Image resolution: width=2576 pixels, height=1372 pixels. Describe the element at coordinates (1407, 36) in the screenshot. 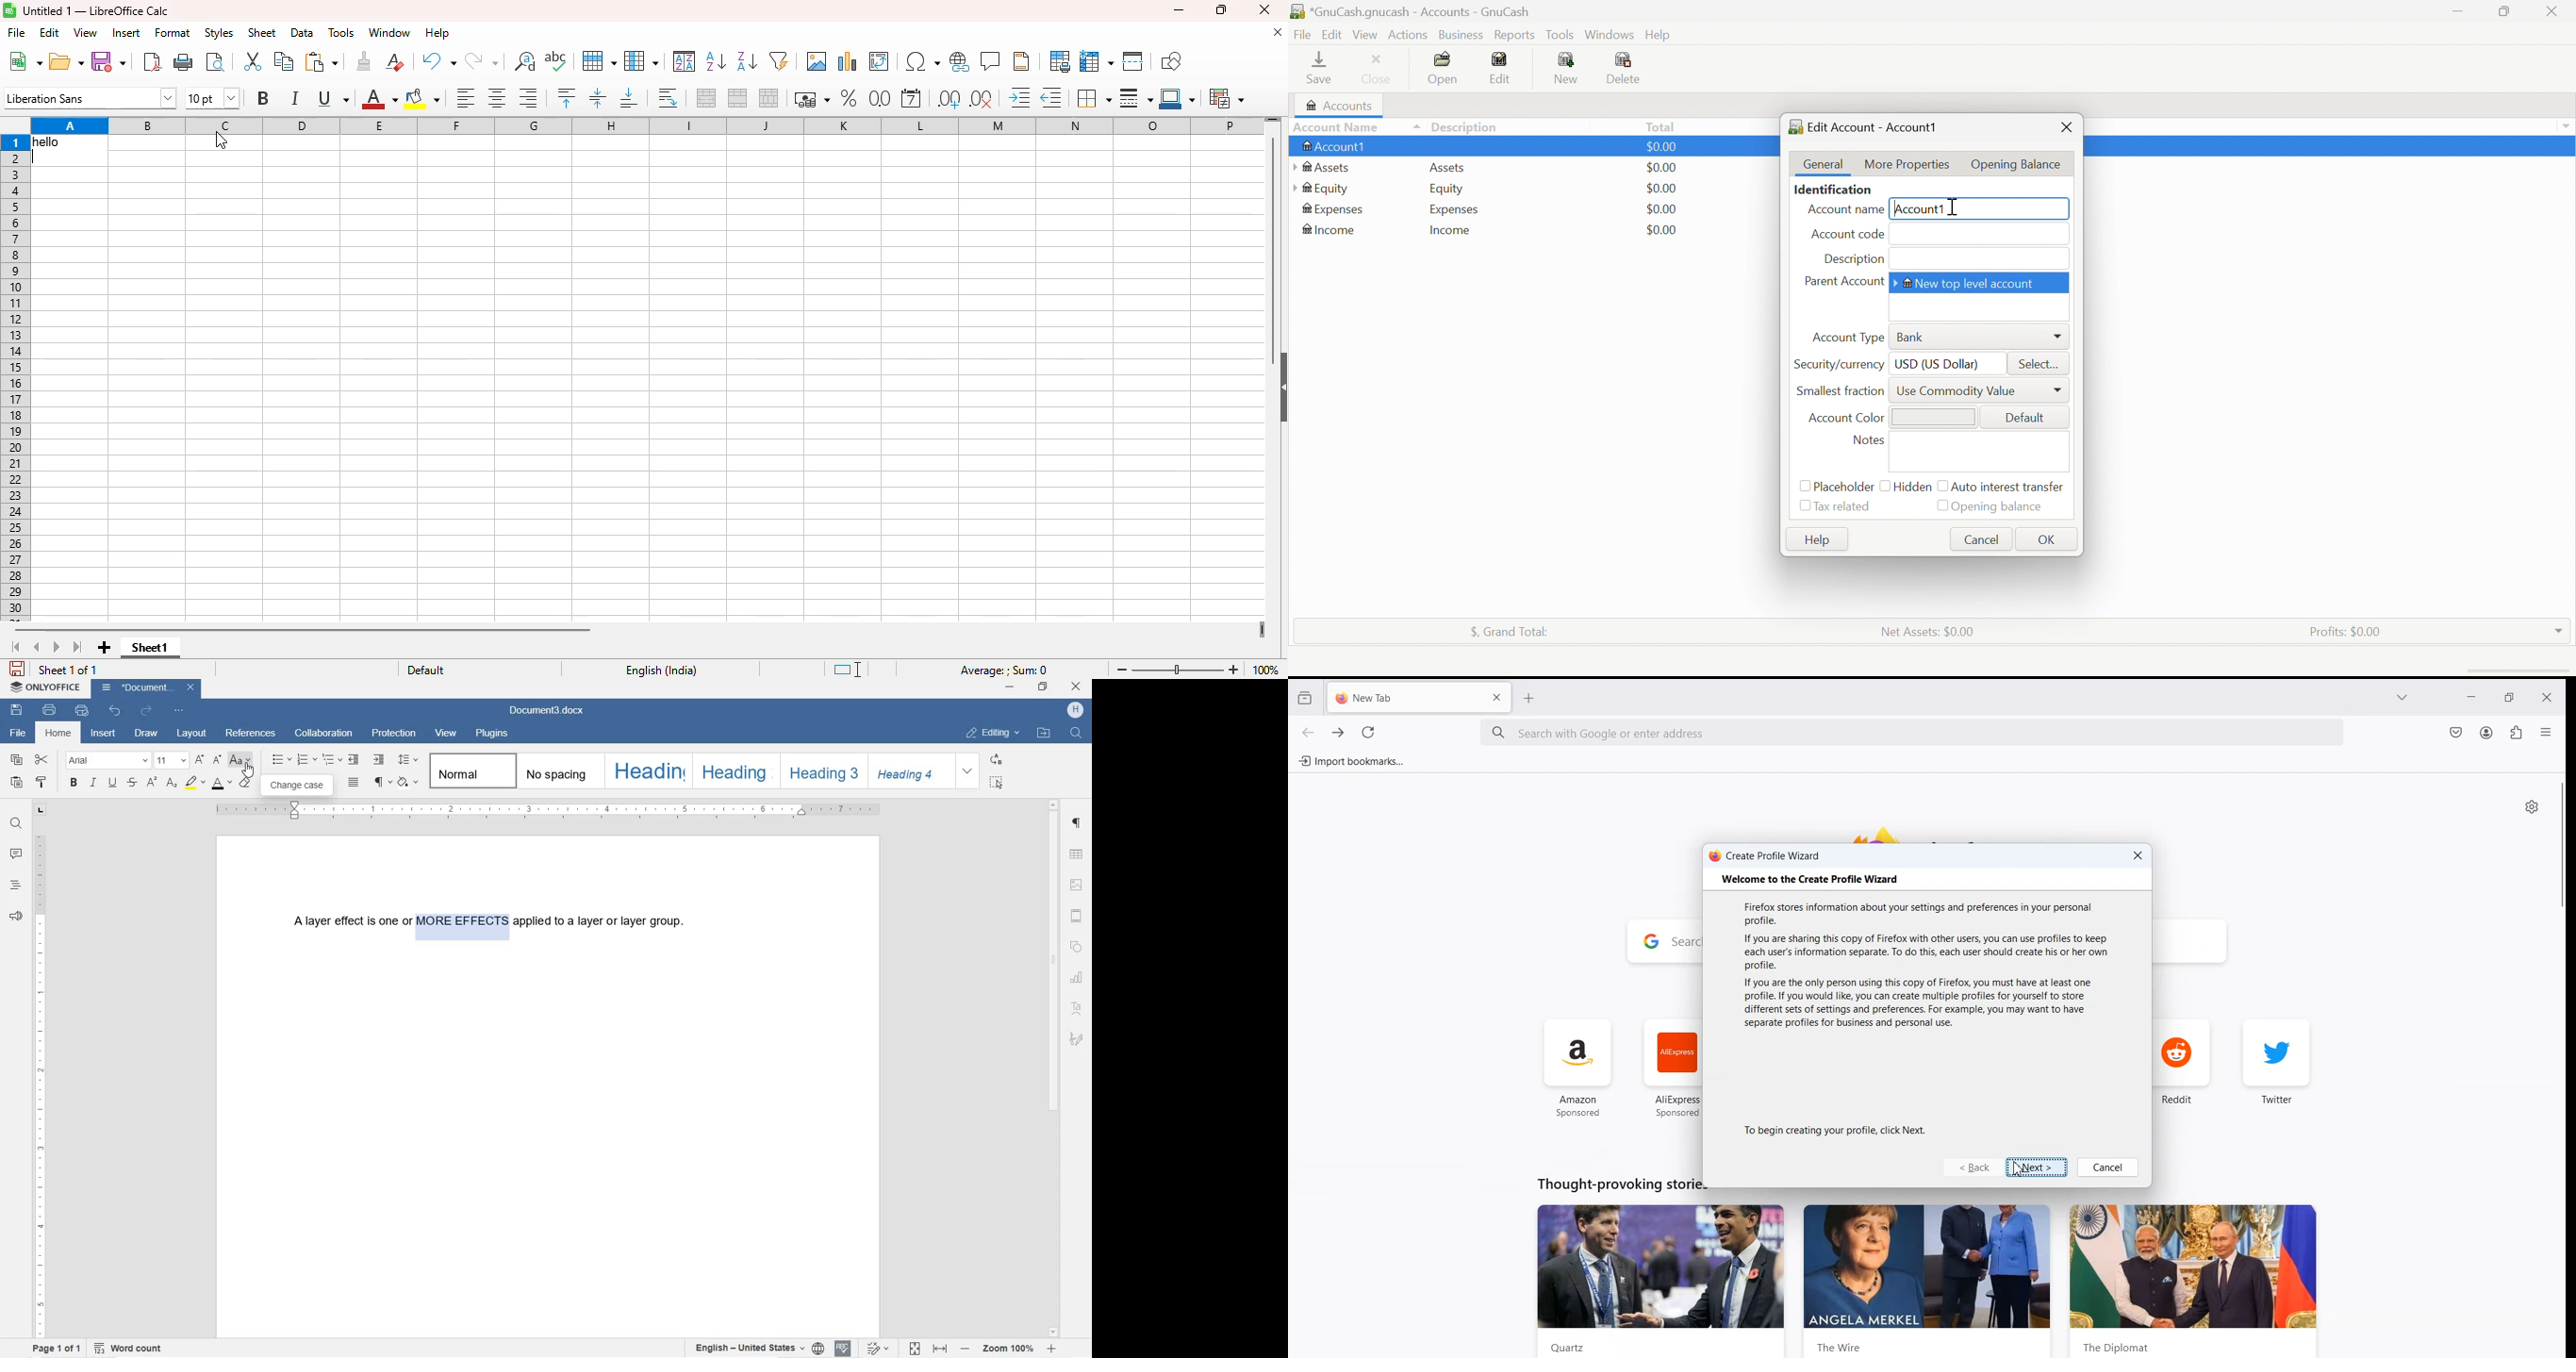

I see `Actions` at that location.